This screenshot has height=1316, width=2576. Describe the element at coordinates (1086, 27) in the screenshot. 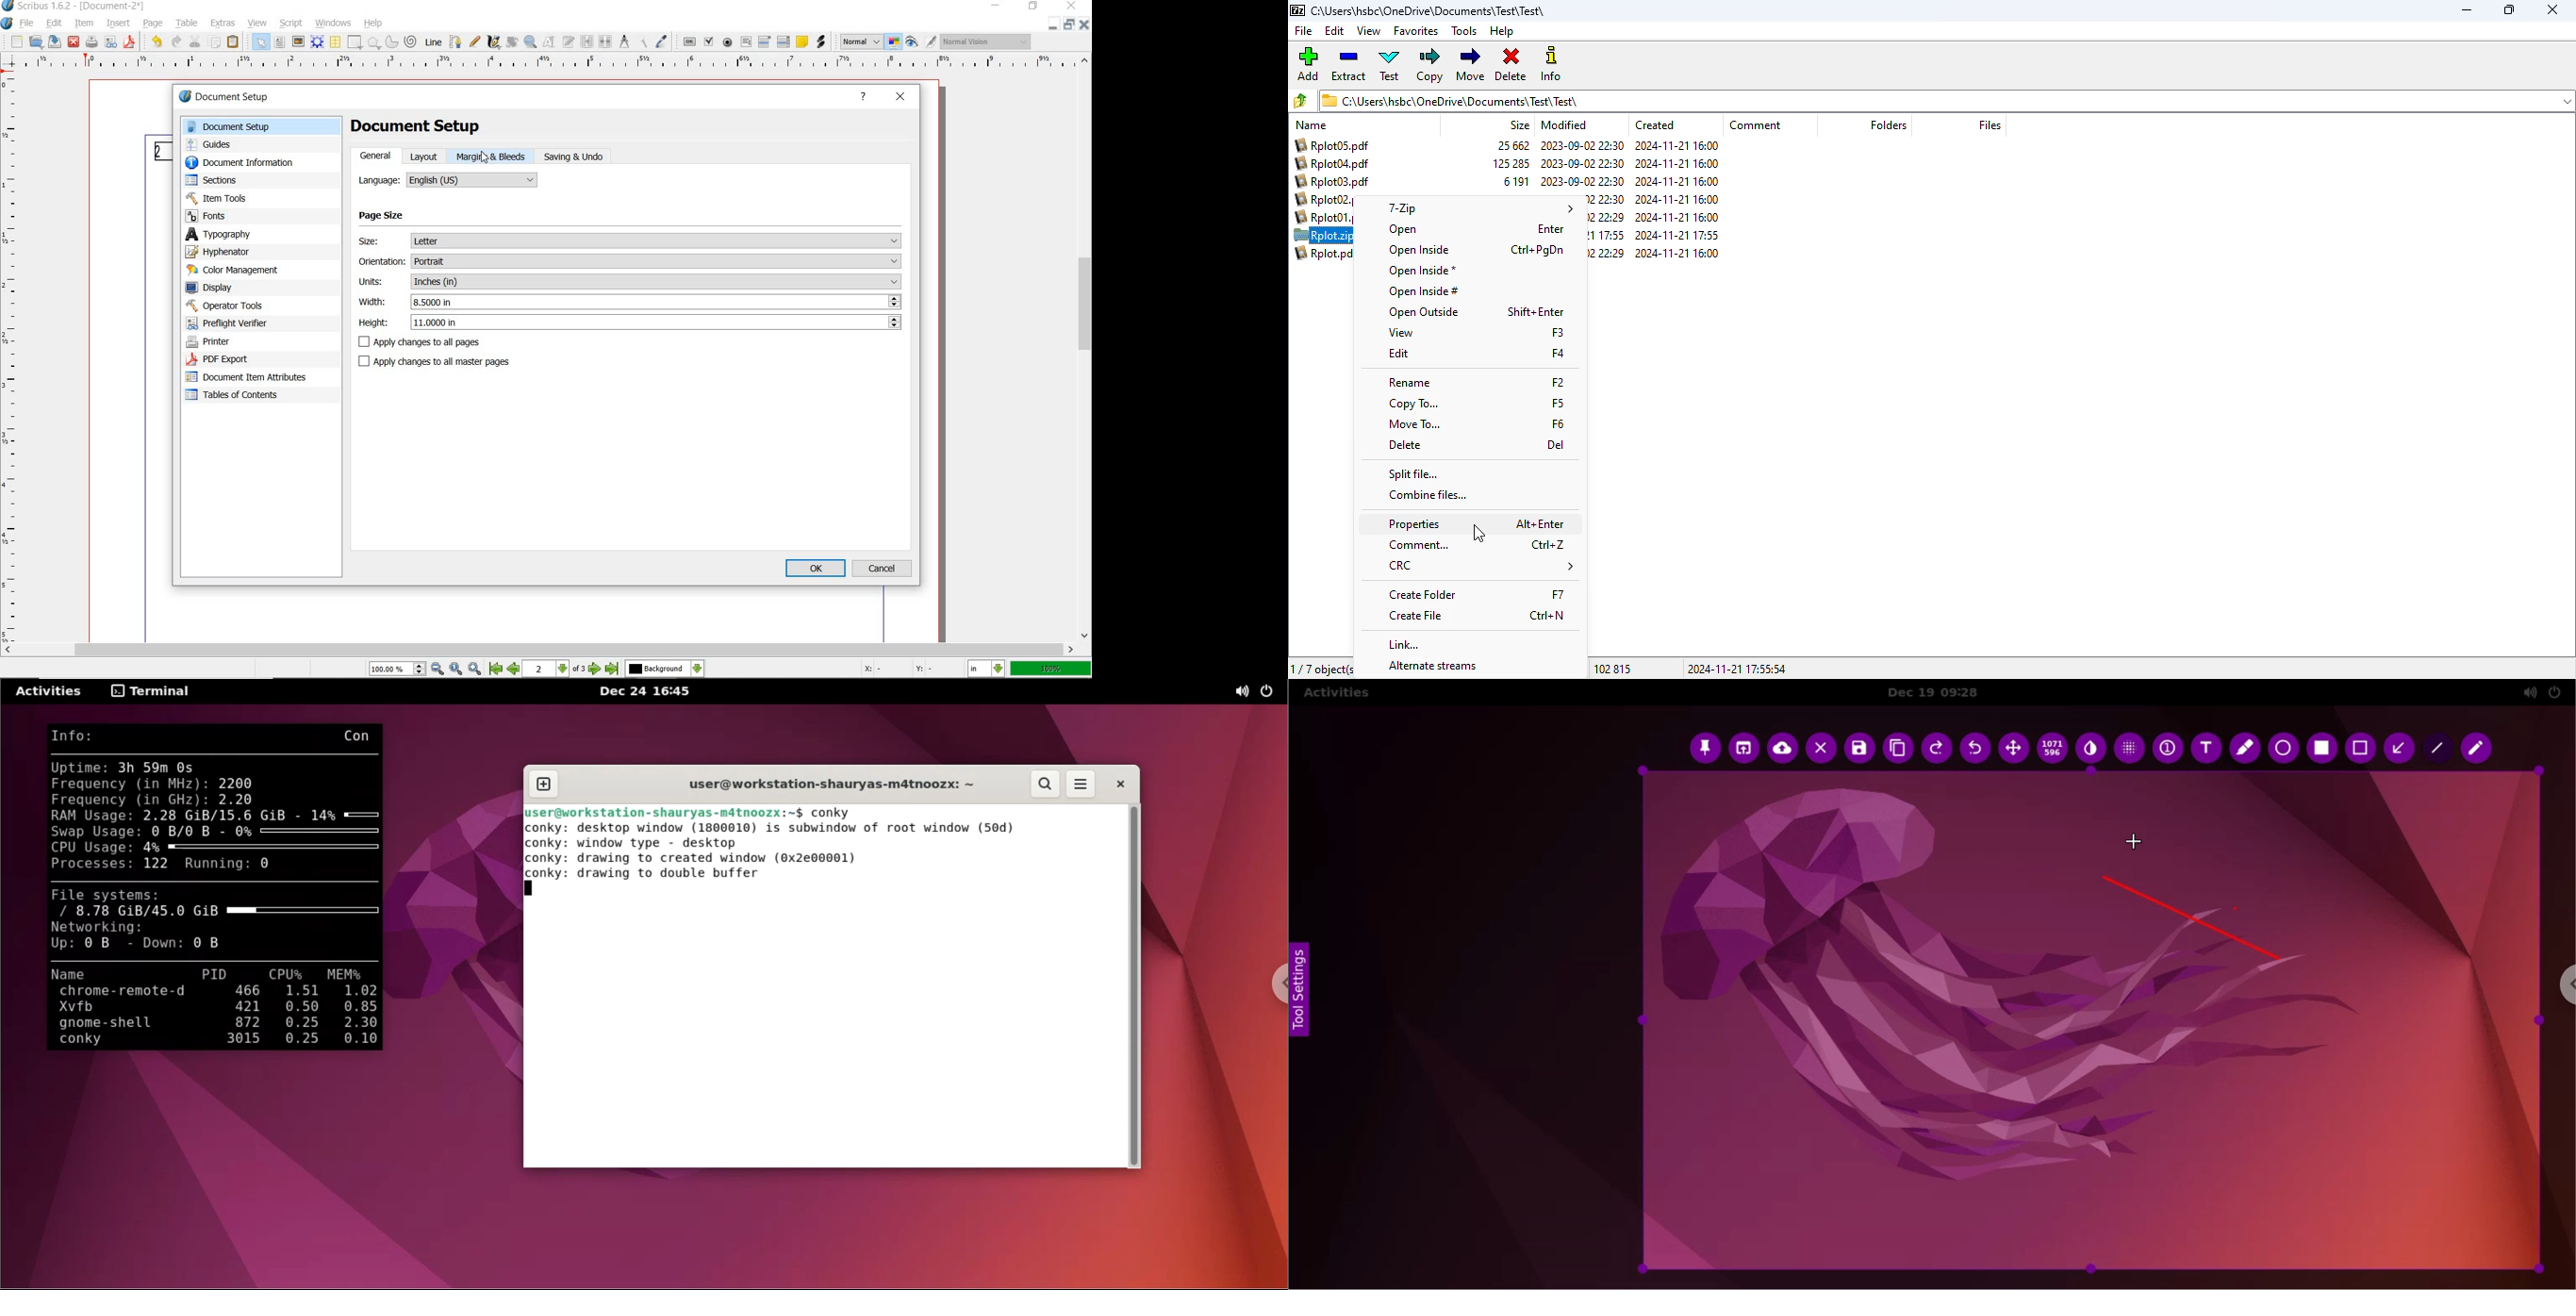

I see `Close` at that location.